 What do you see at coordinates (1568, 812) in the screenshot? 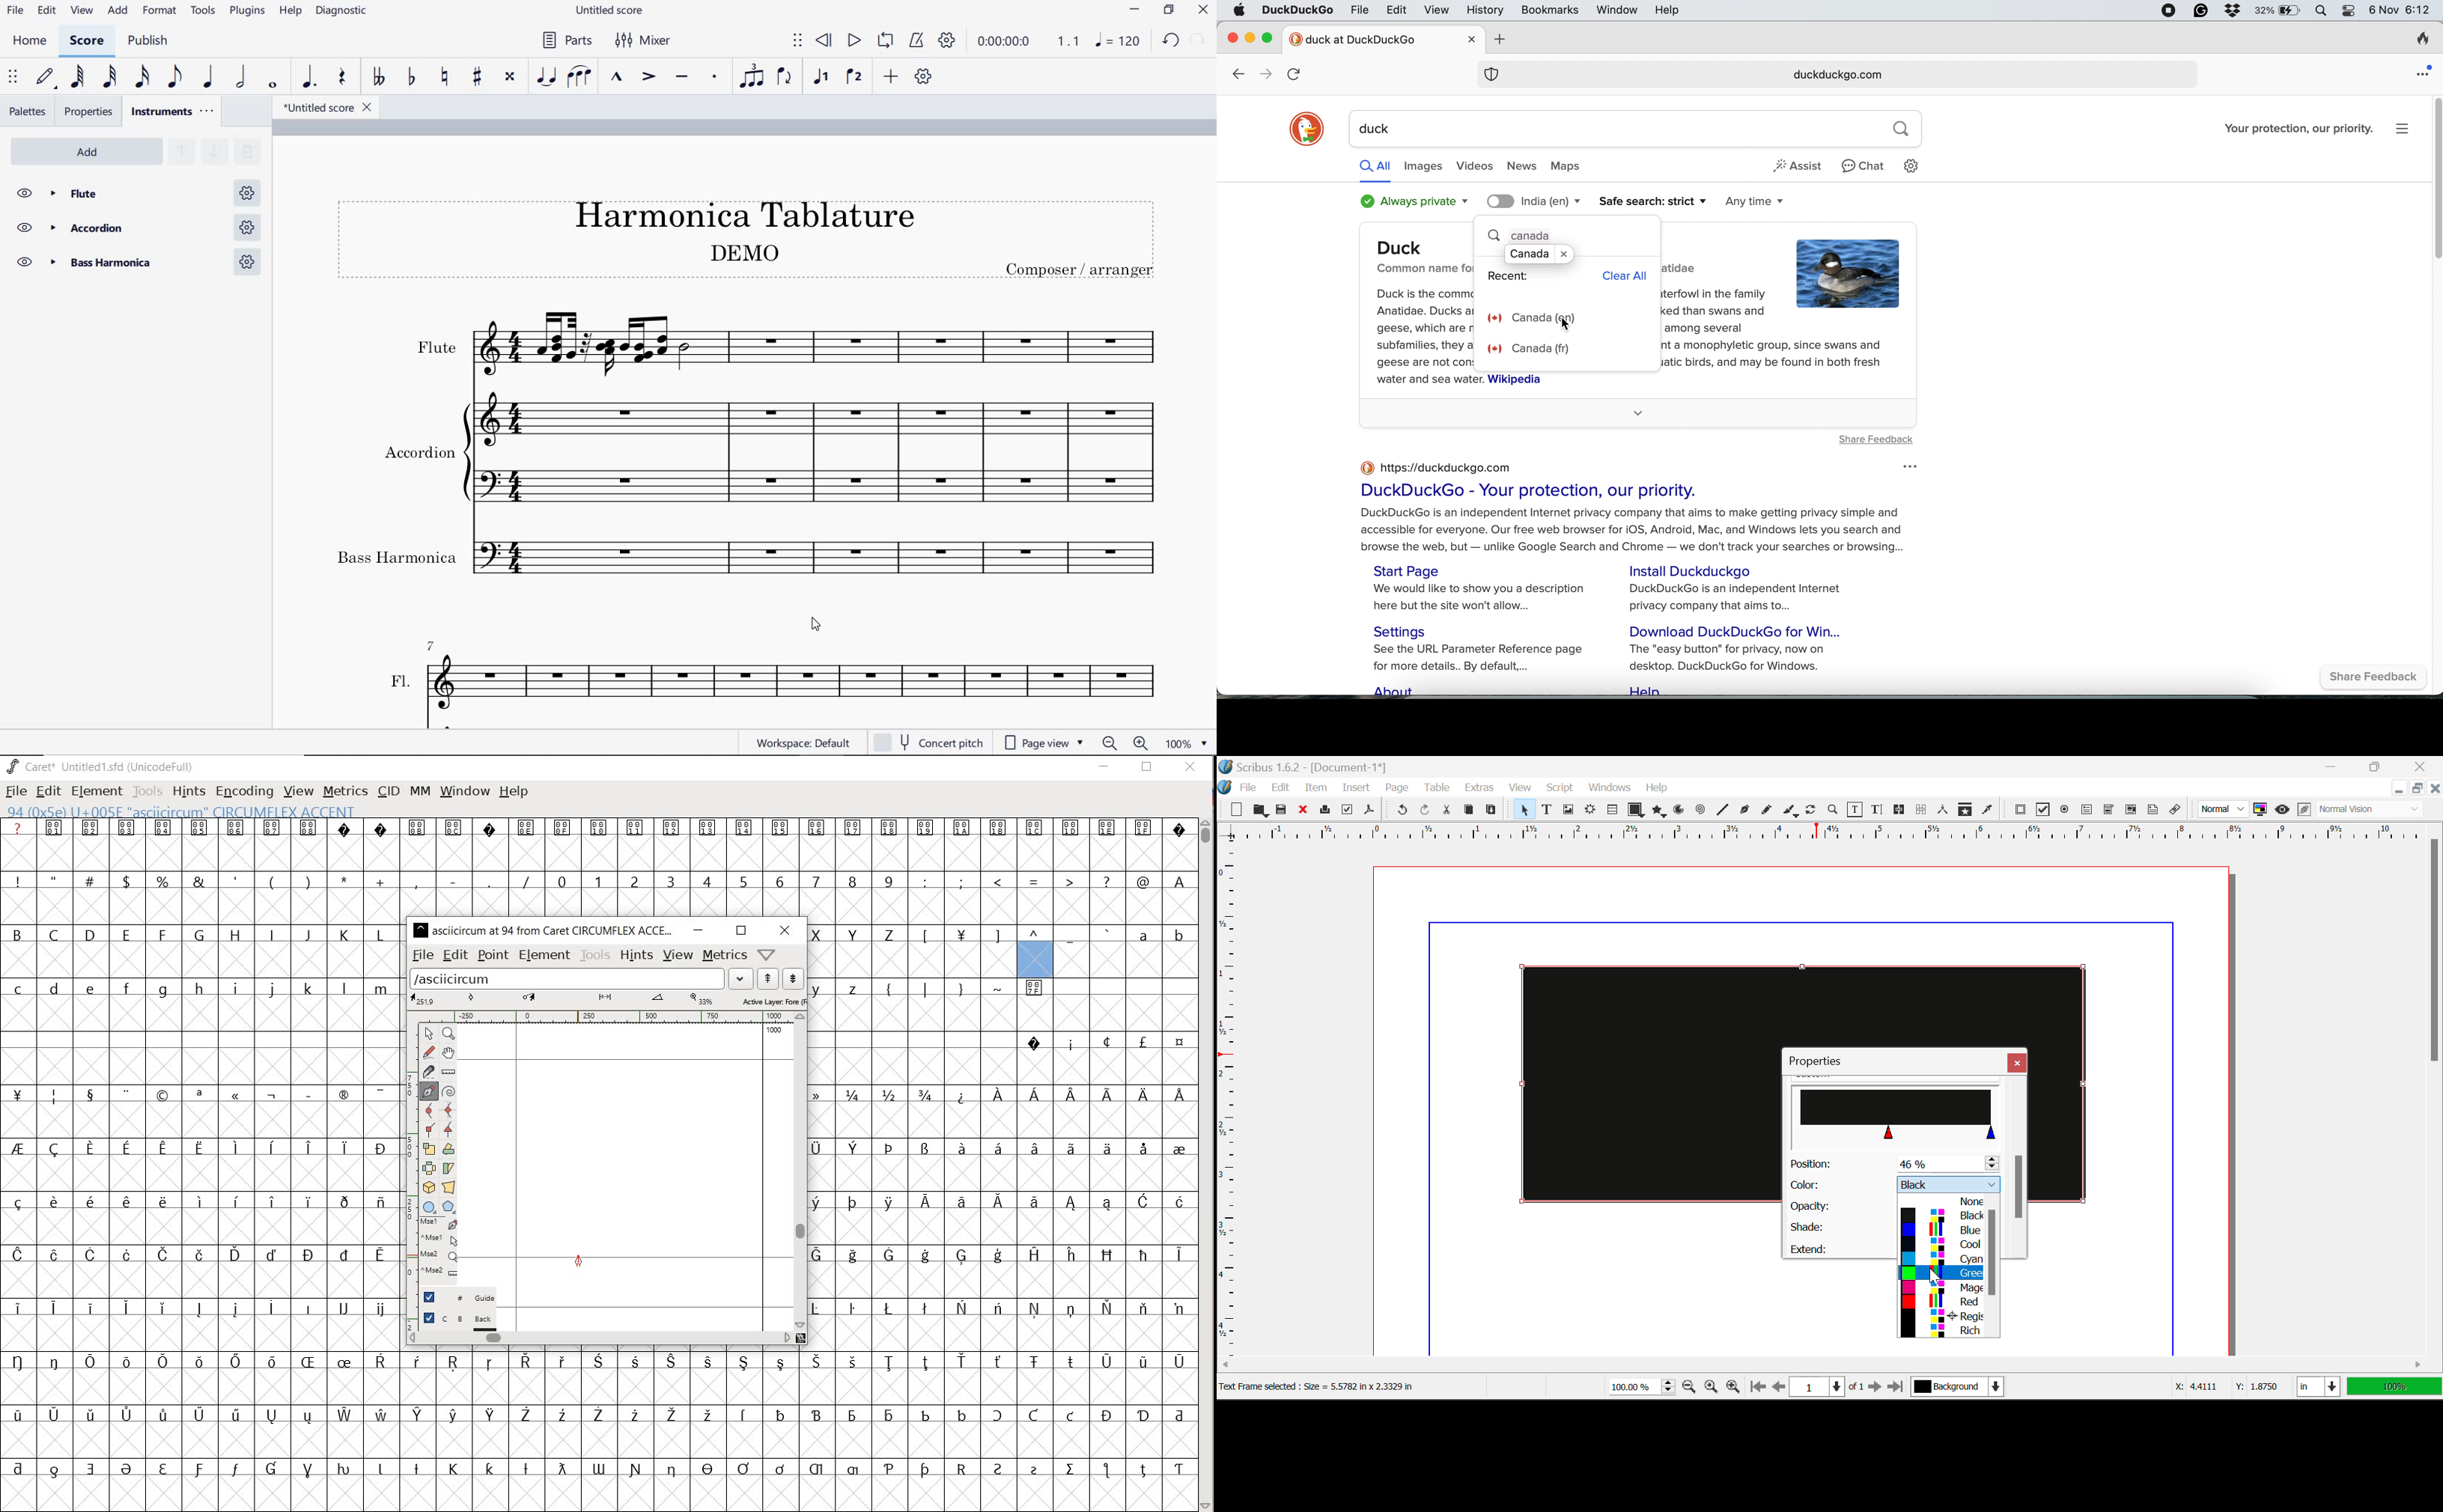
I see `Image Frame` at bounding box center [1568, 812].